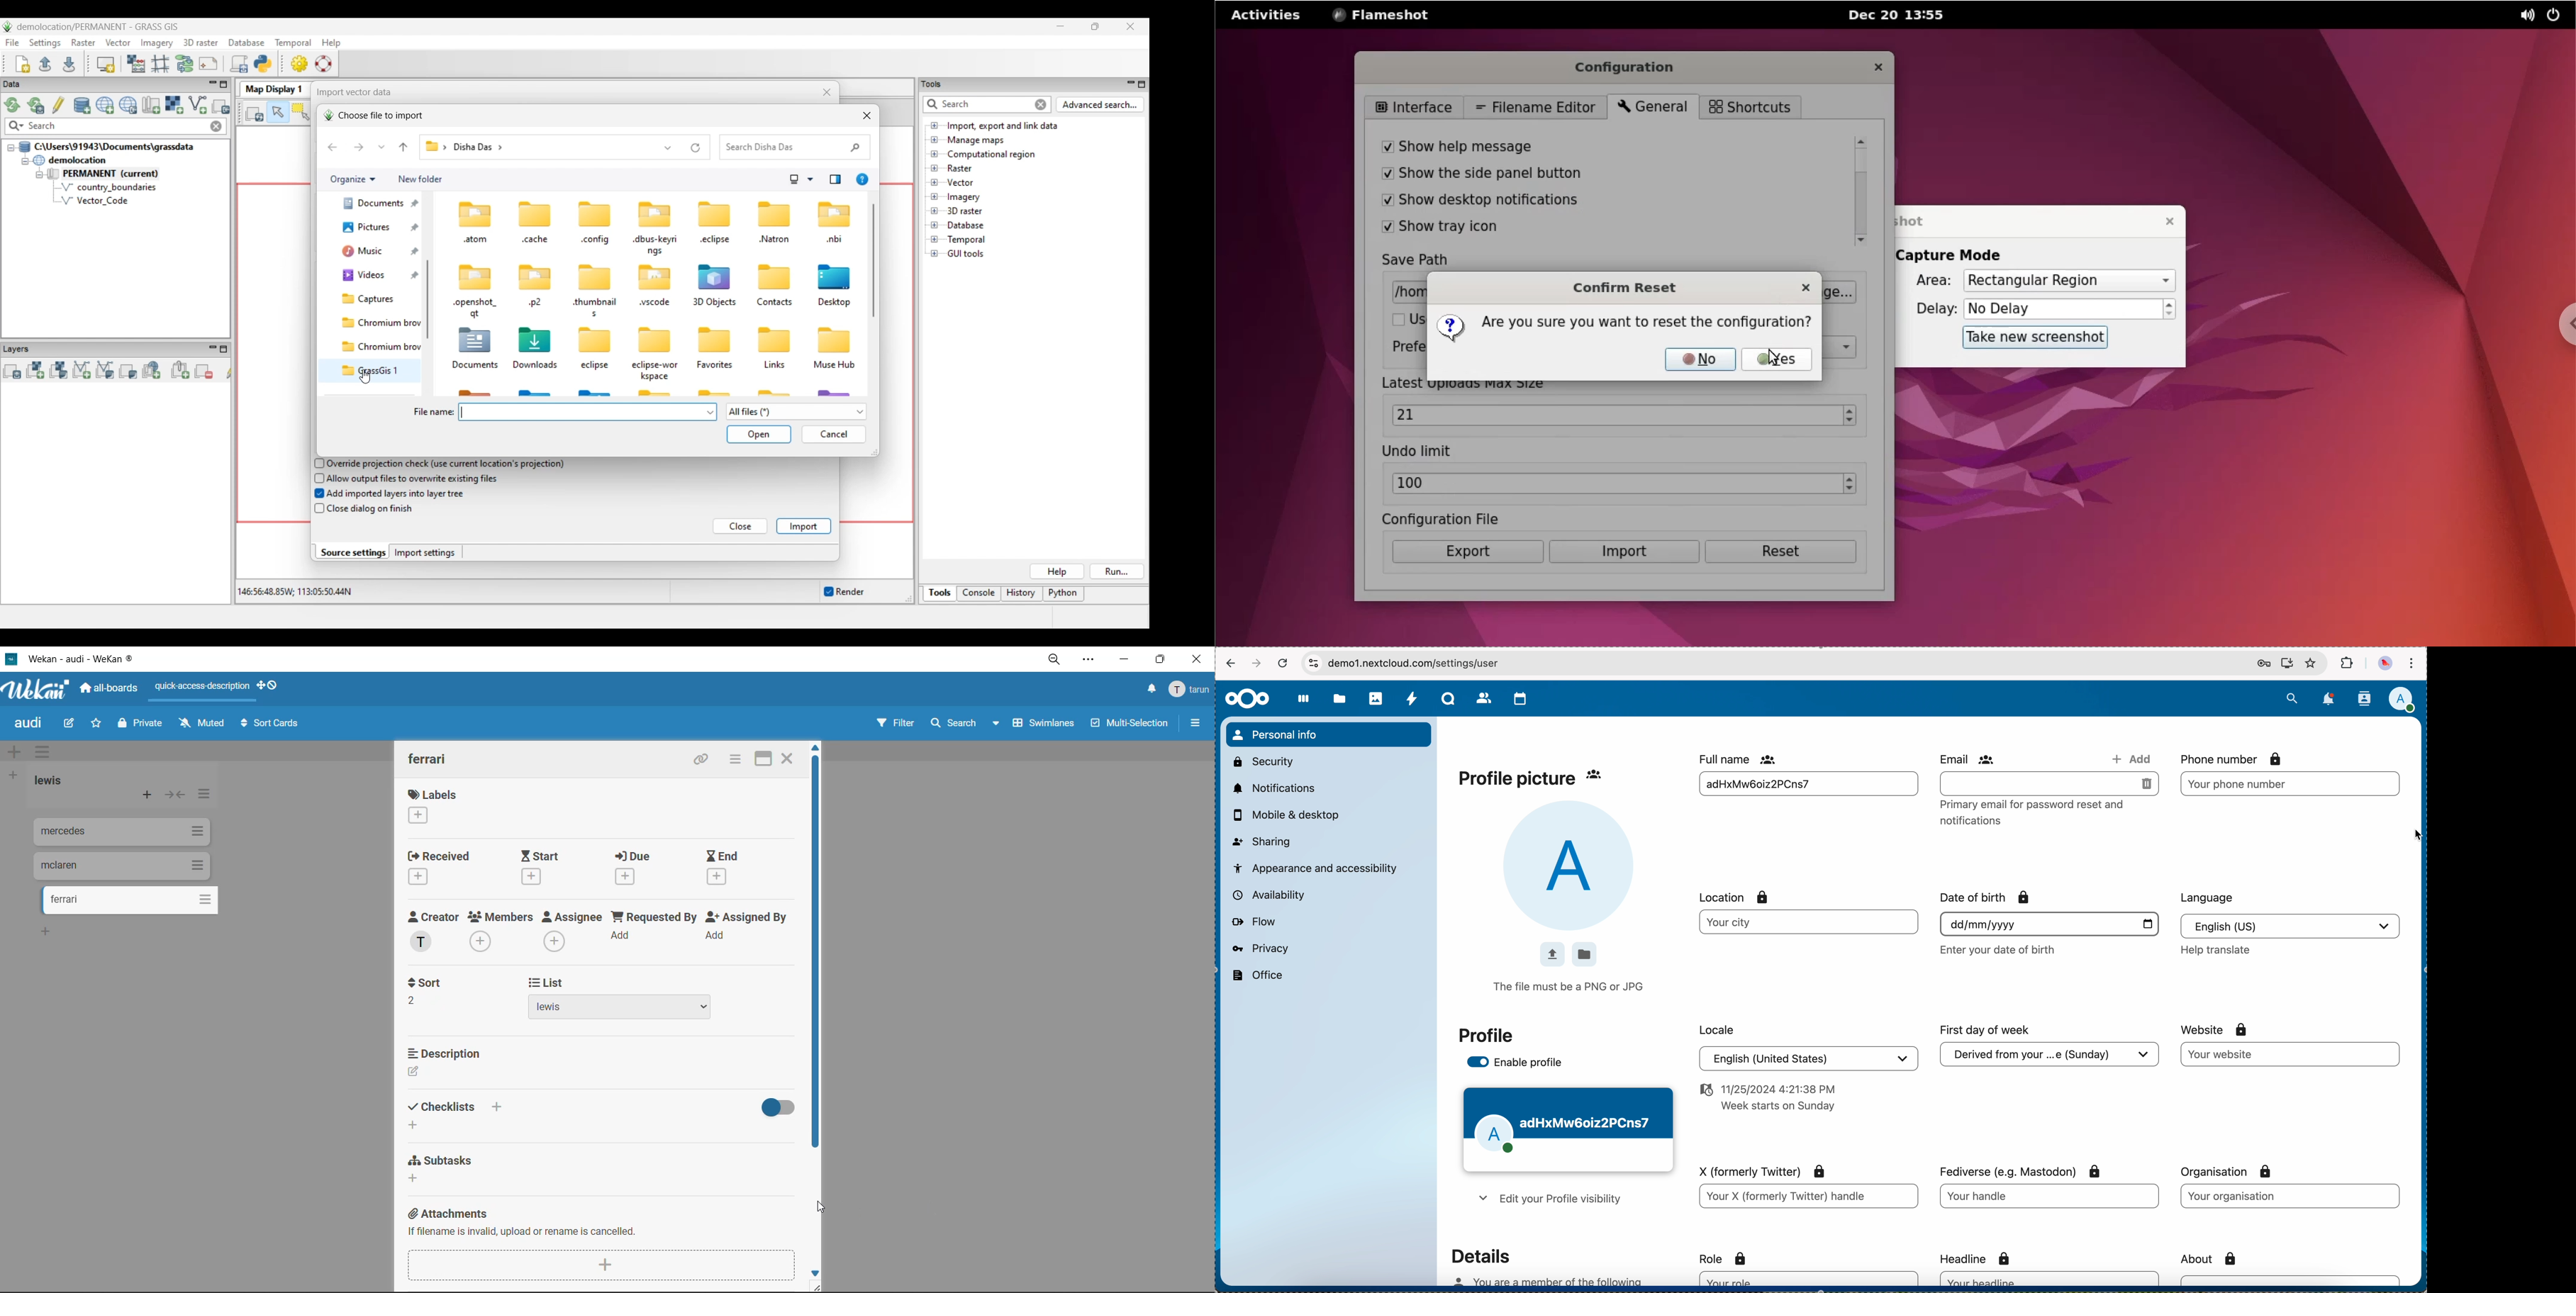  What do you see at coordinates (1546, 1281) in the screenshot?
I see `description` at bounding box center [1546, 1281].